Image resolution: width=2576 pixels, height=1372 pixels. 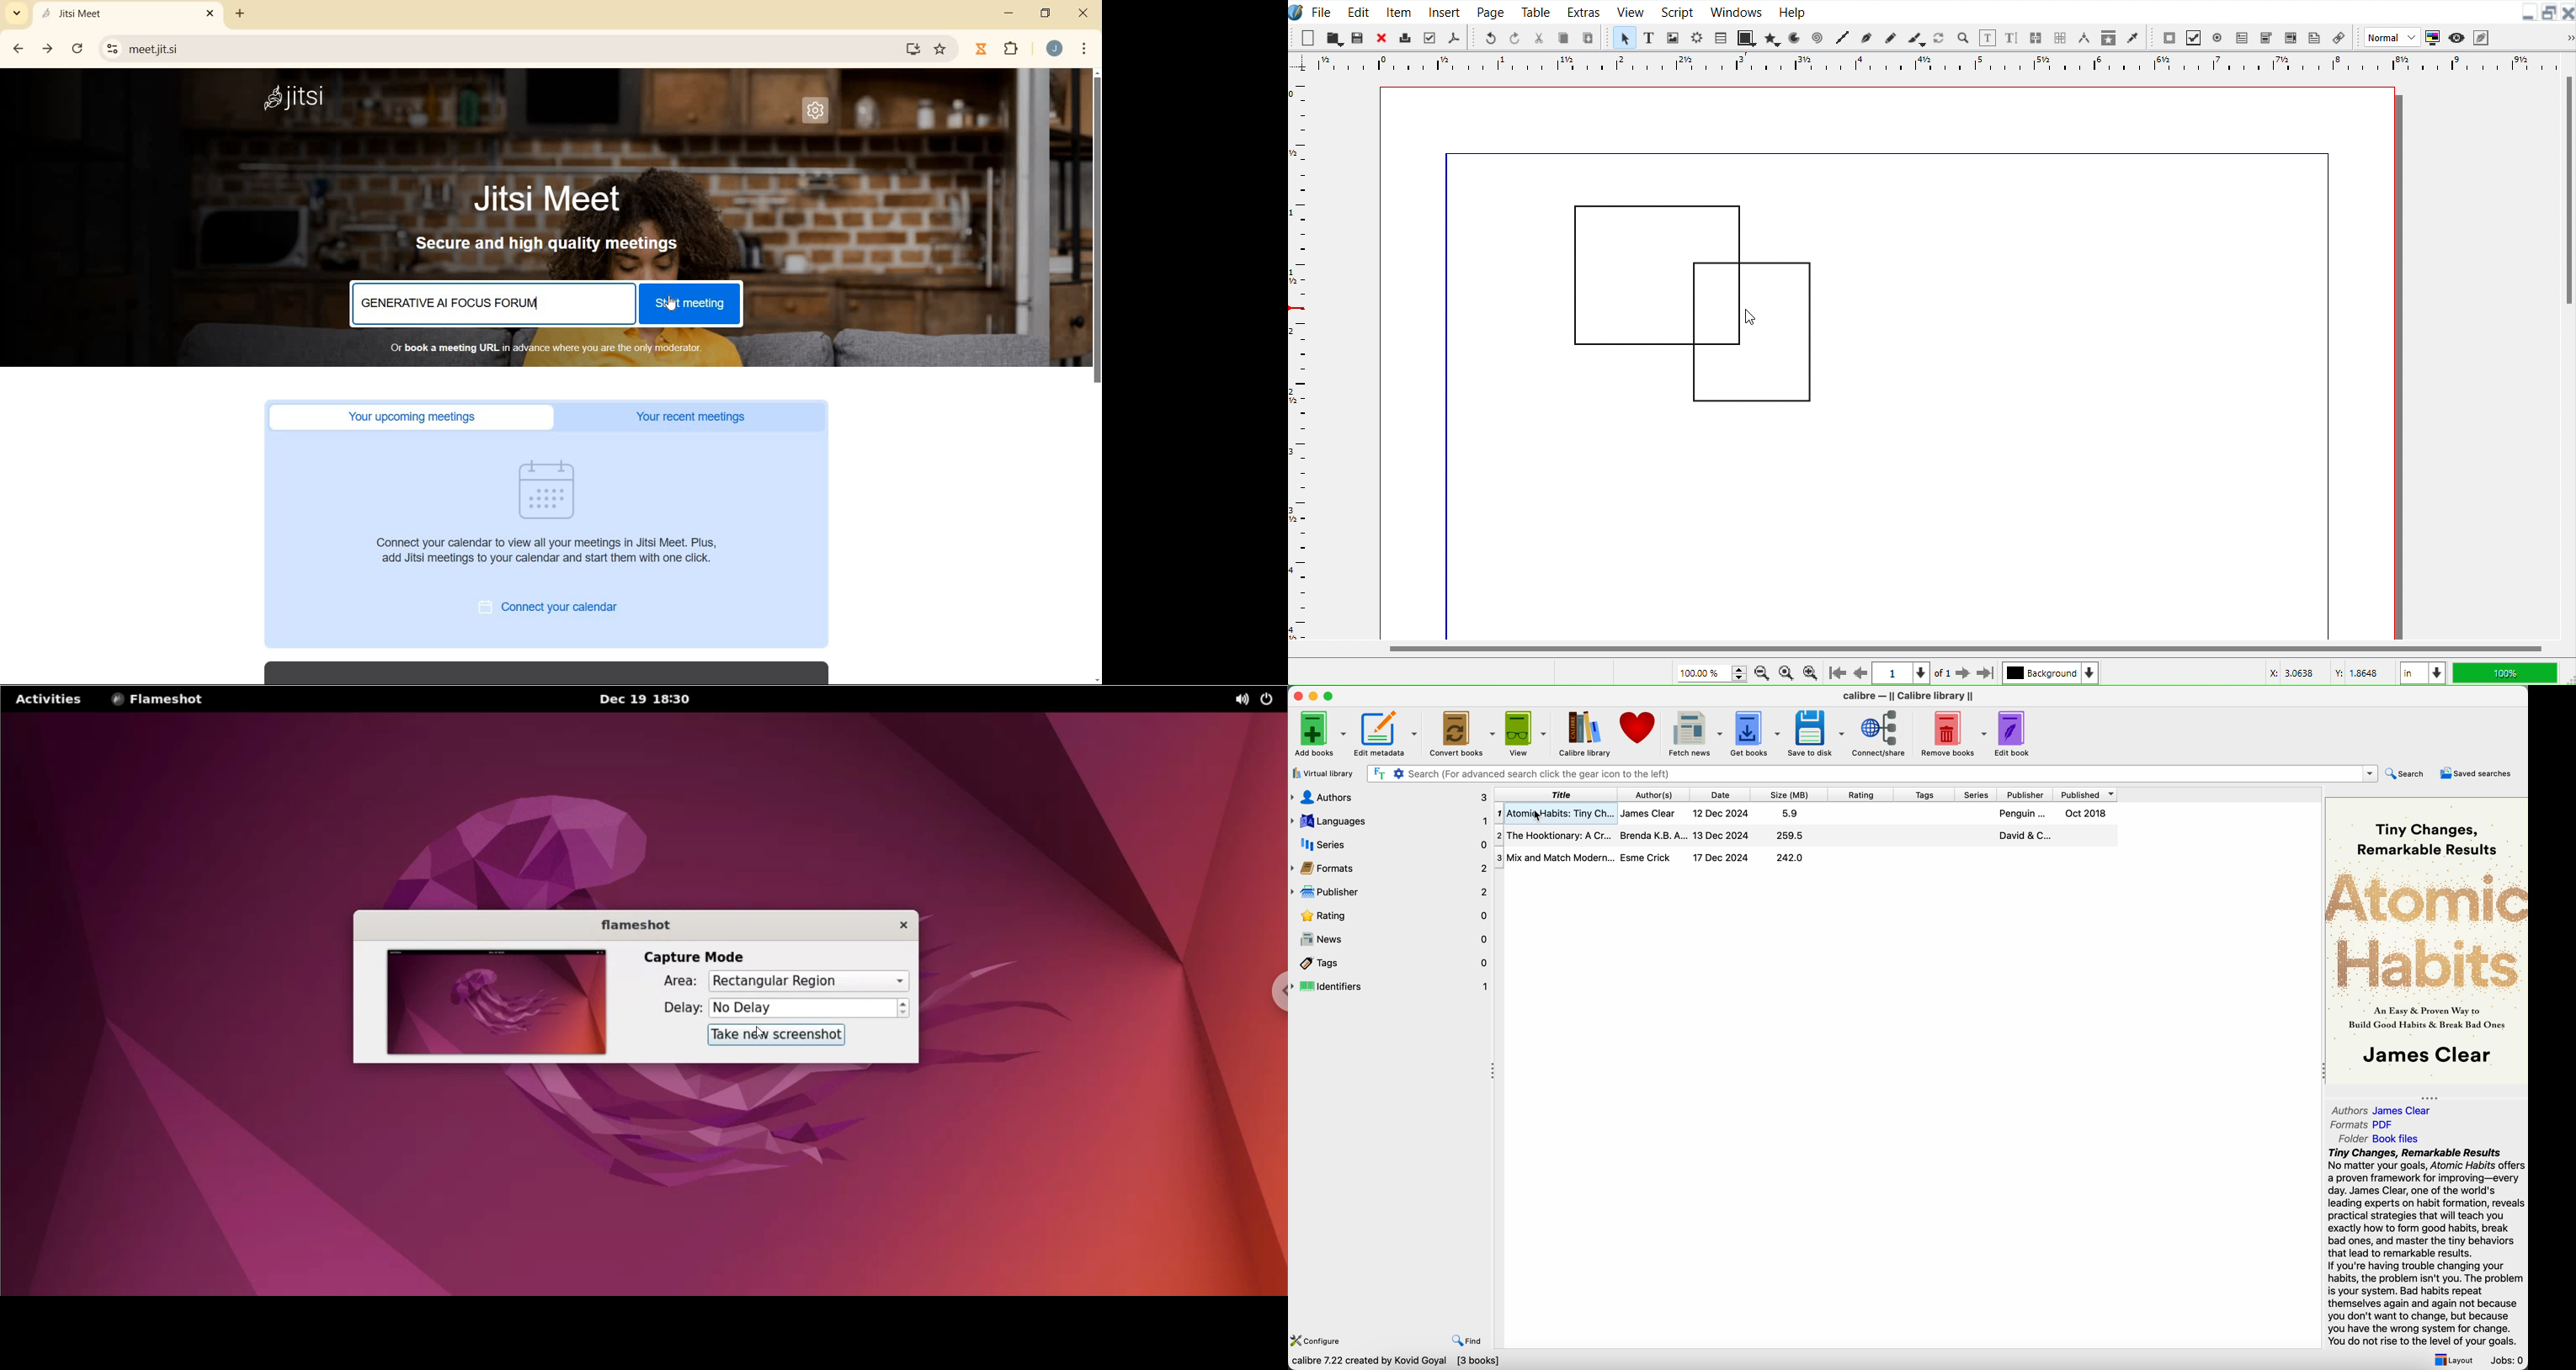 What do you see at coordinates (1844, 39) in the screenshot?
I see `Line` at bounding box center [1844, 39].